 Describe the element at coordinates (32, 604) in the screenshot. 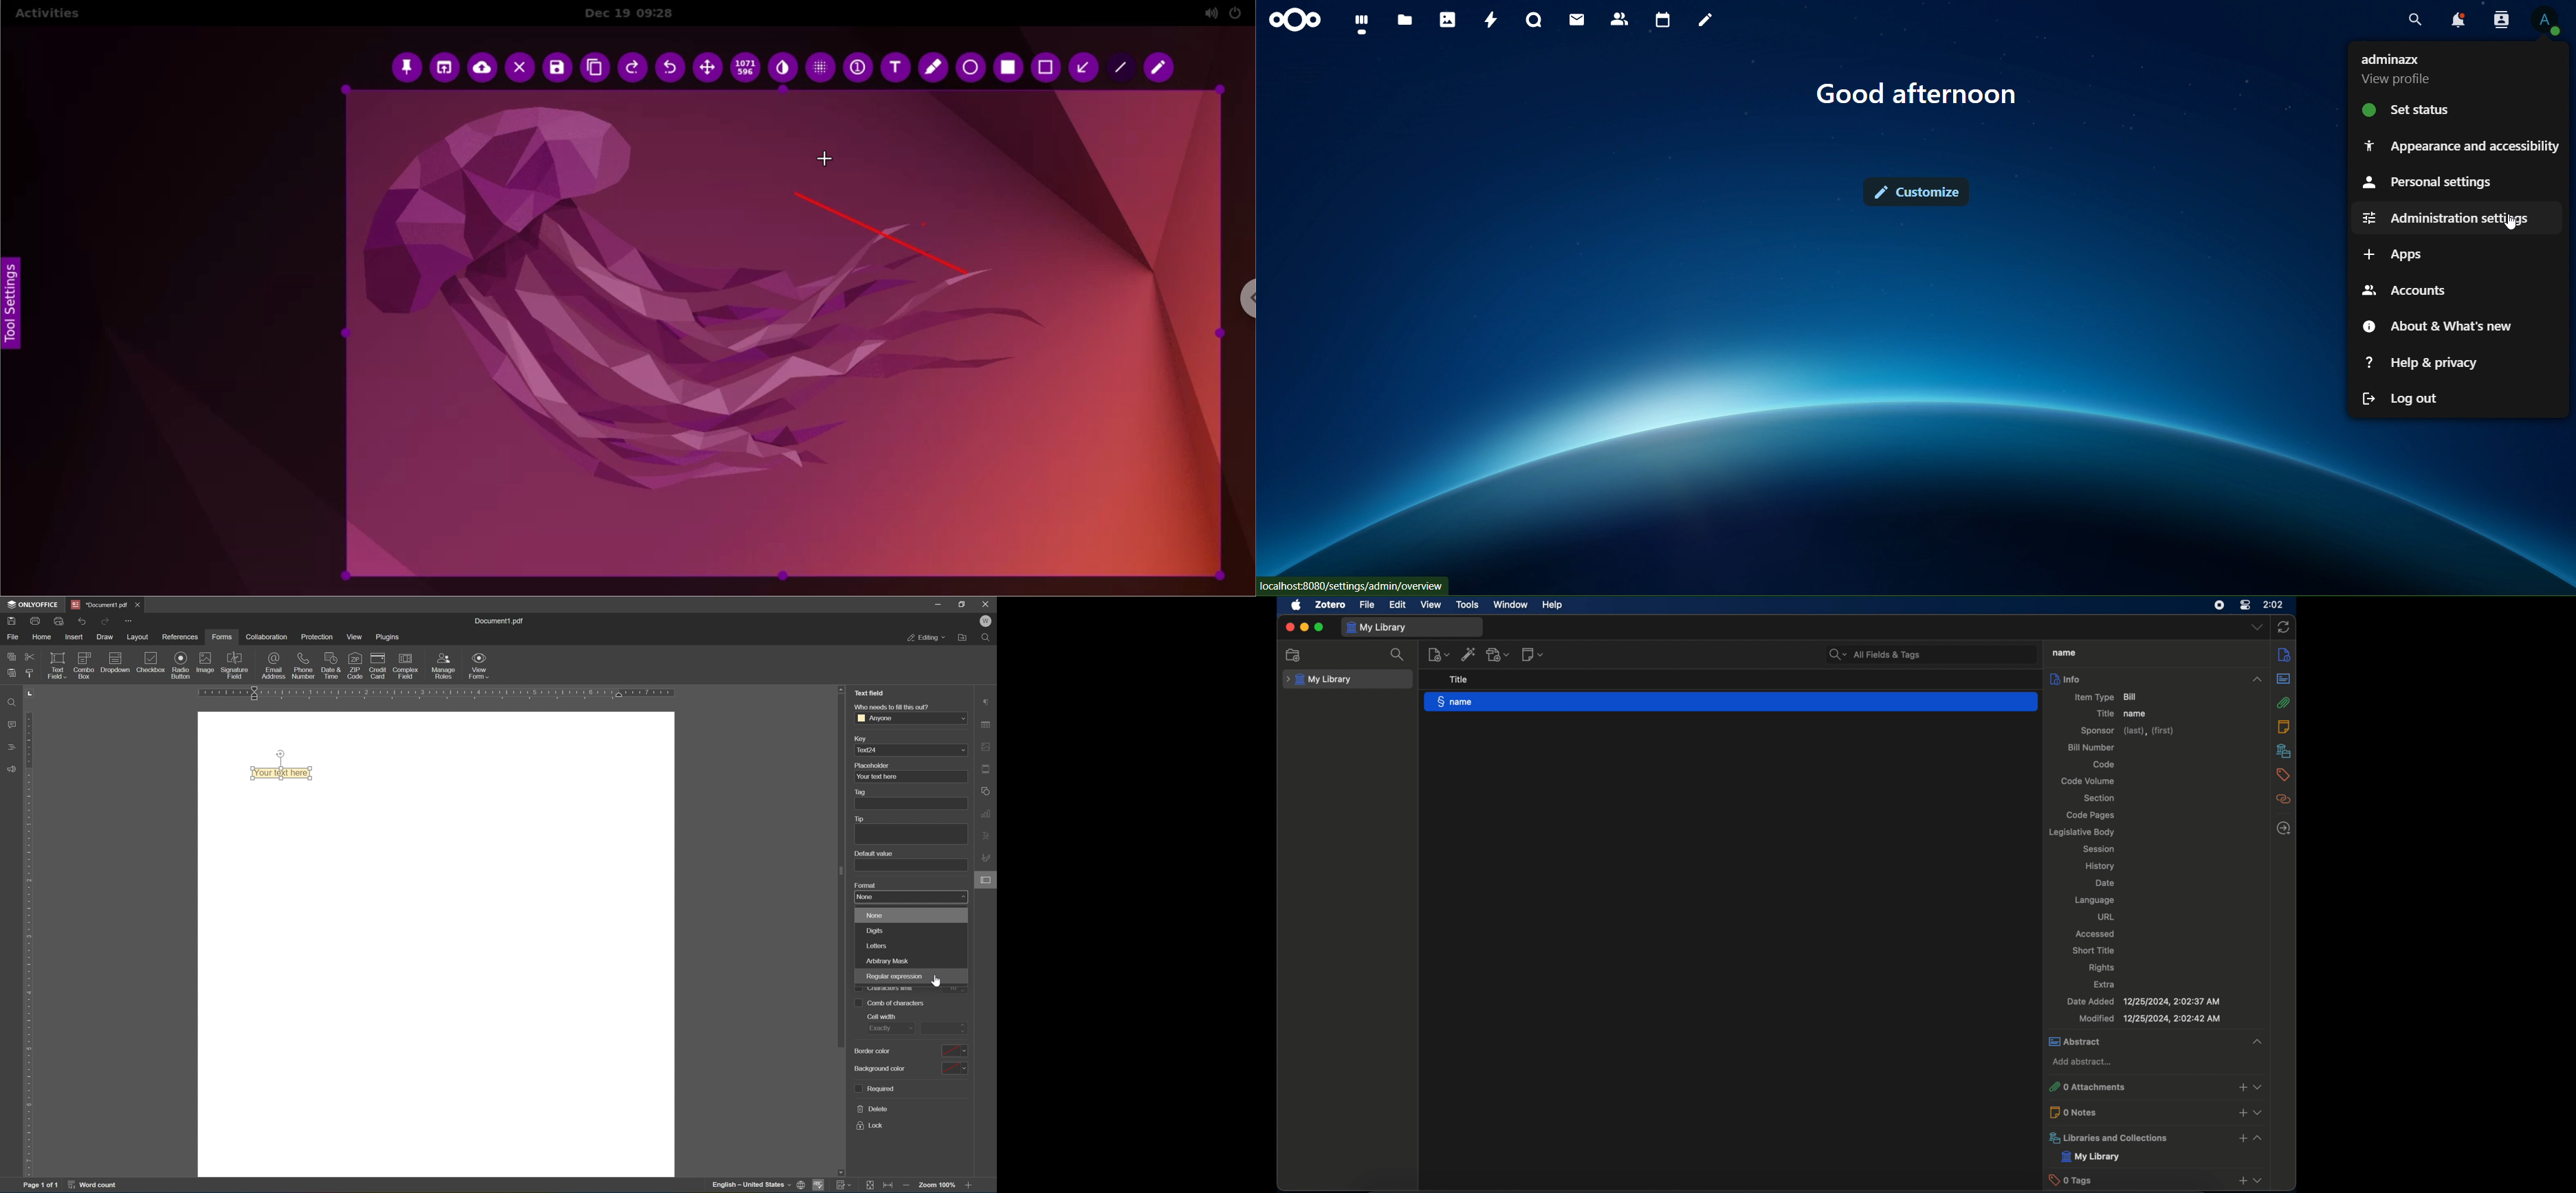

I see `ONLYOFFICE` at that location.